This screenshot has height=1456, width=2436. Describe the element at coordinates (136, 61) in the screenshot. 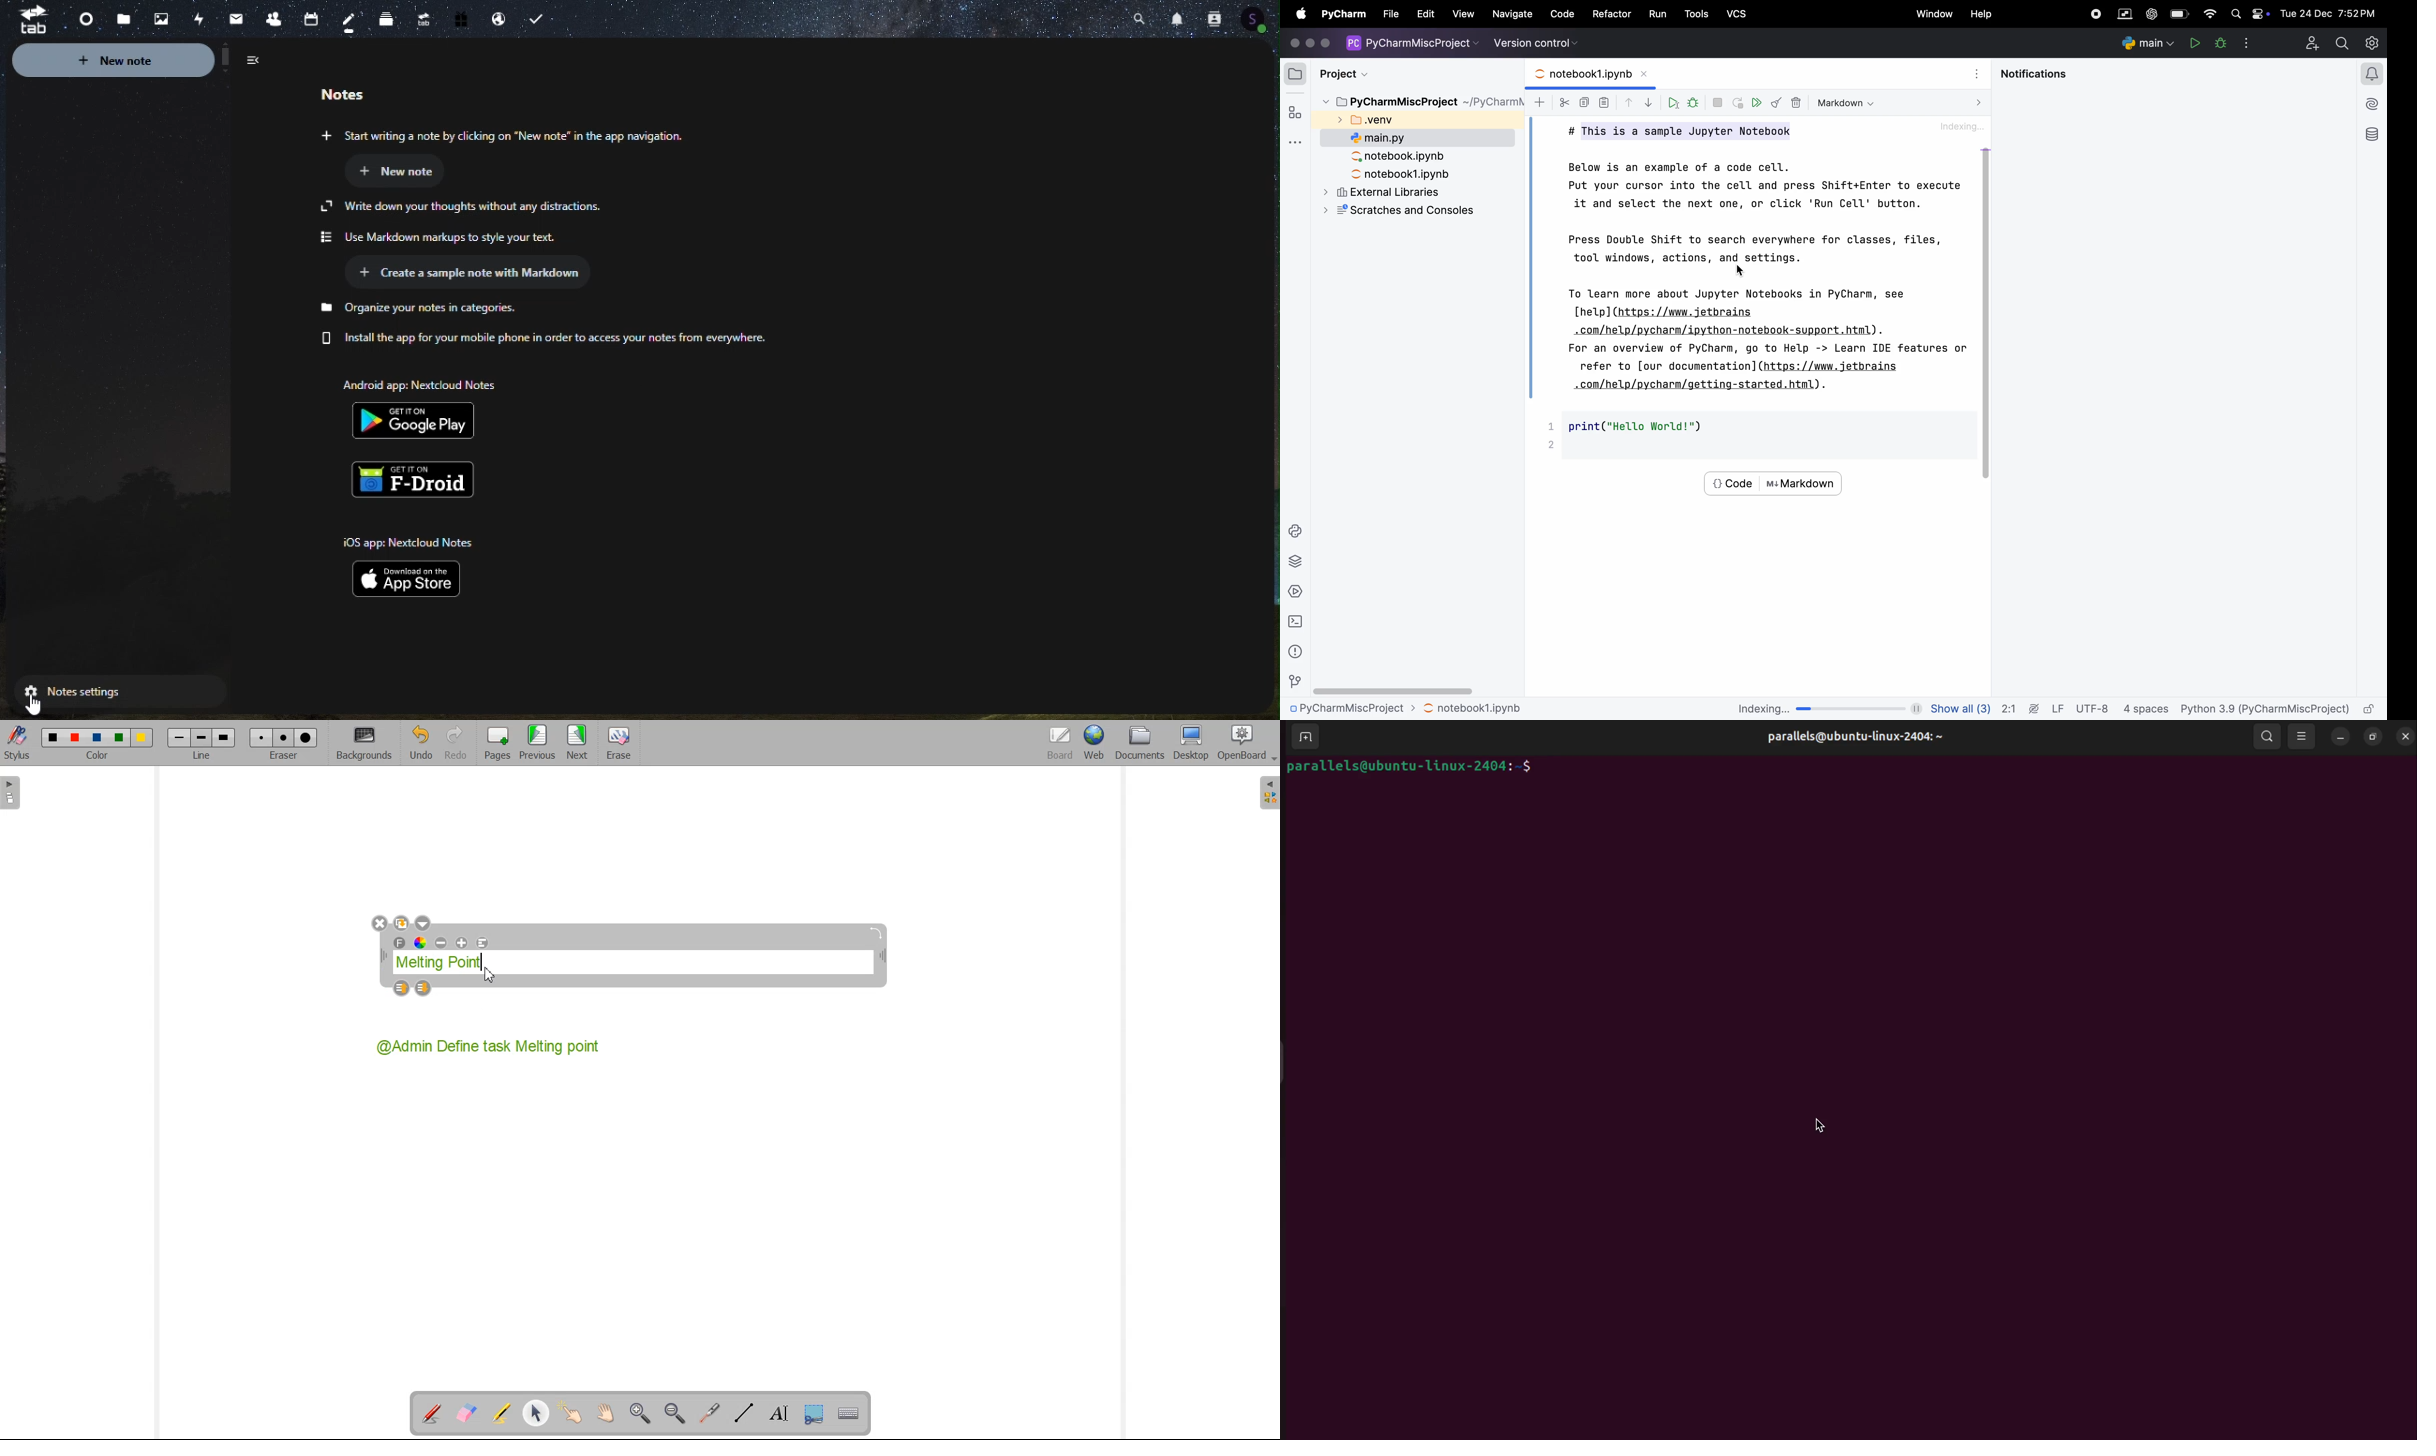

I see `New note` at that location.